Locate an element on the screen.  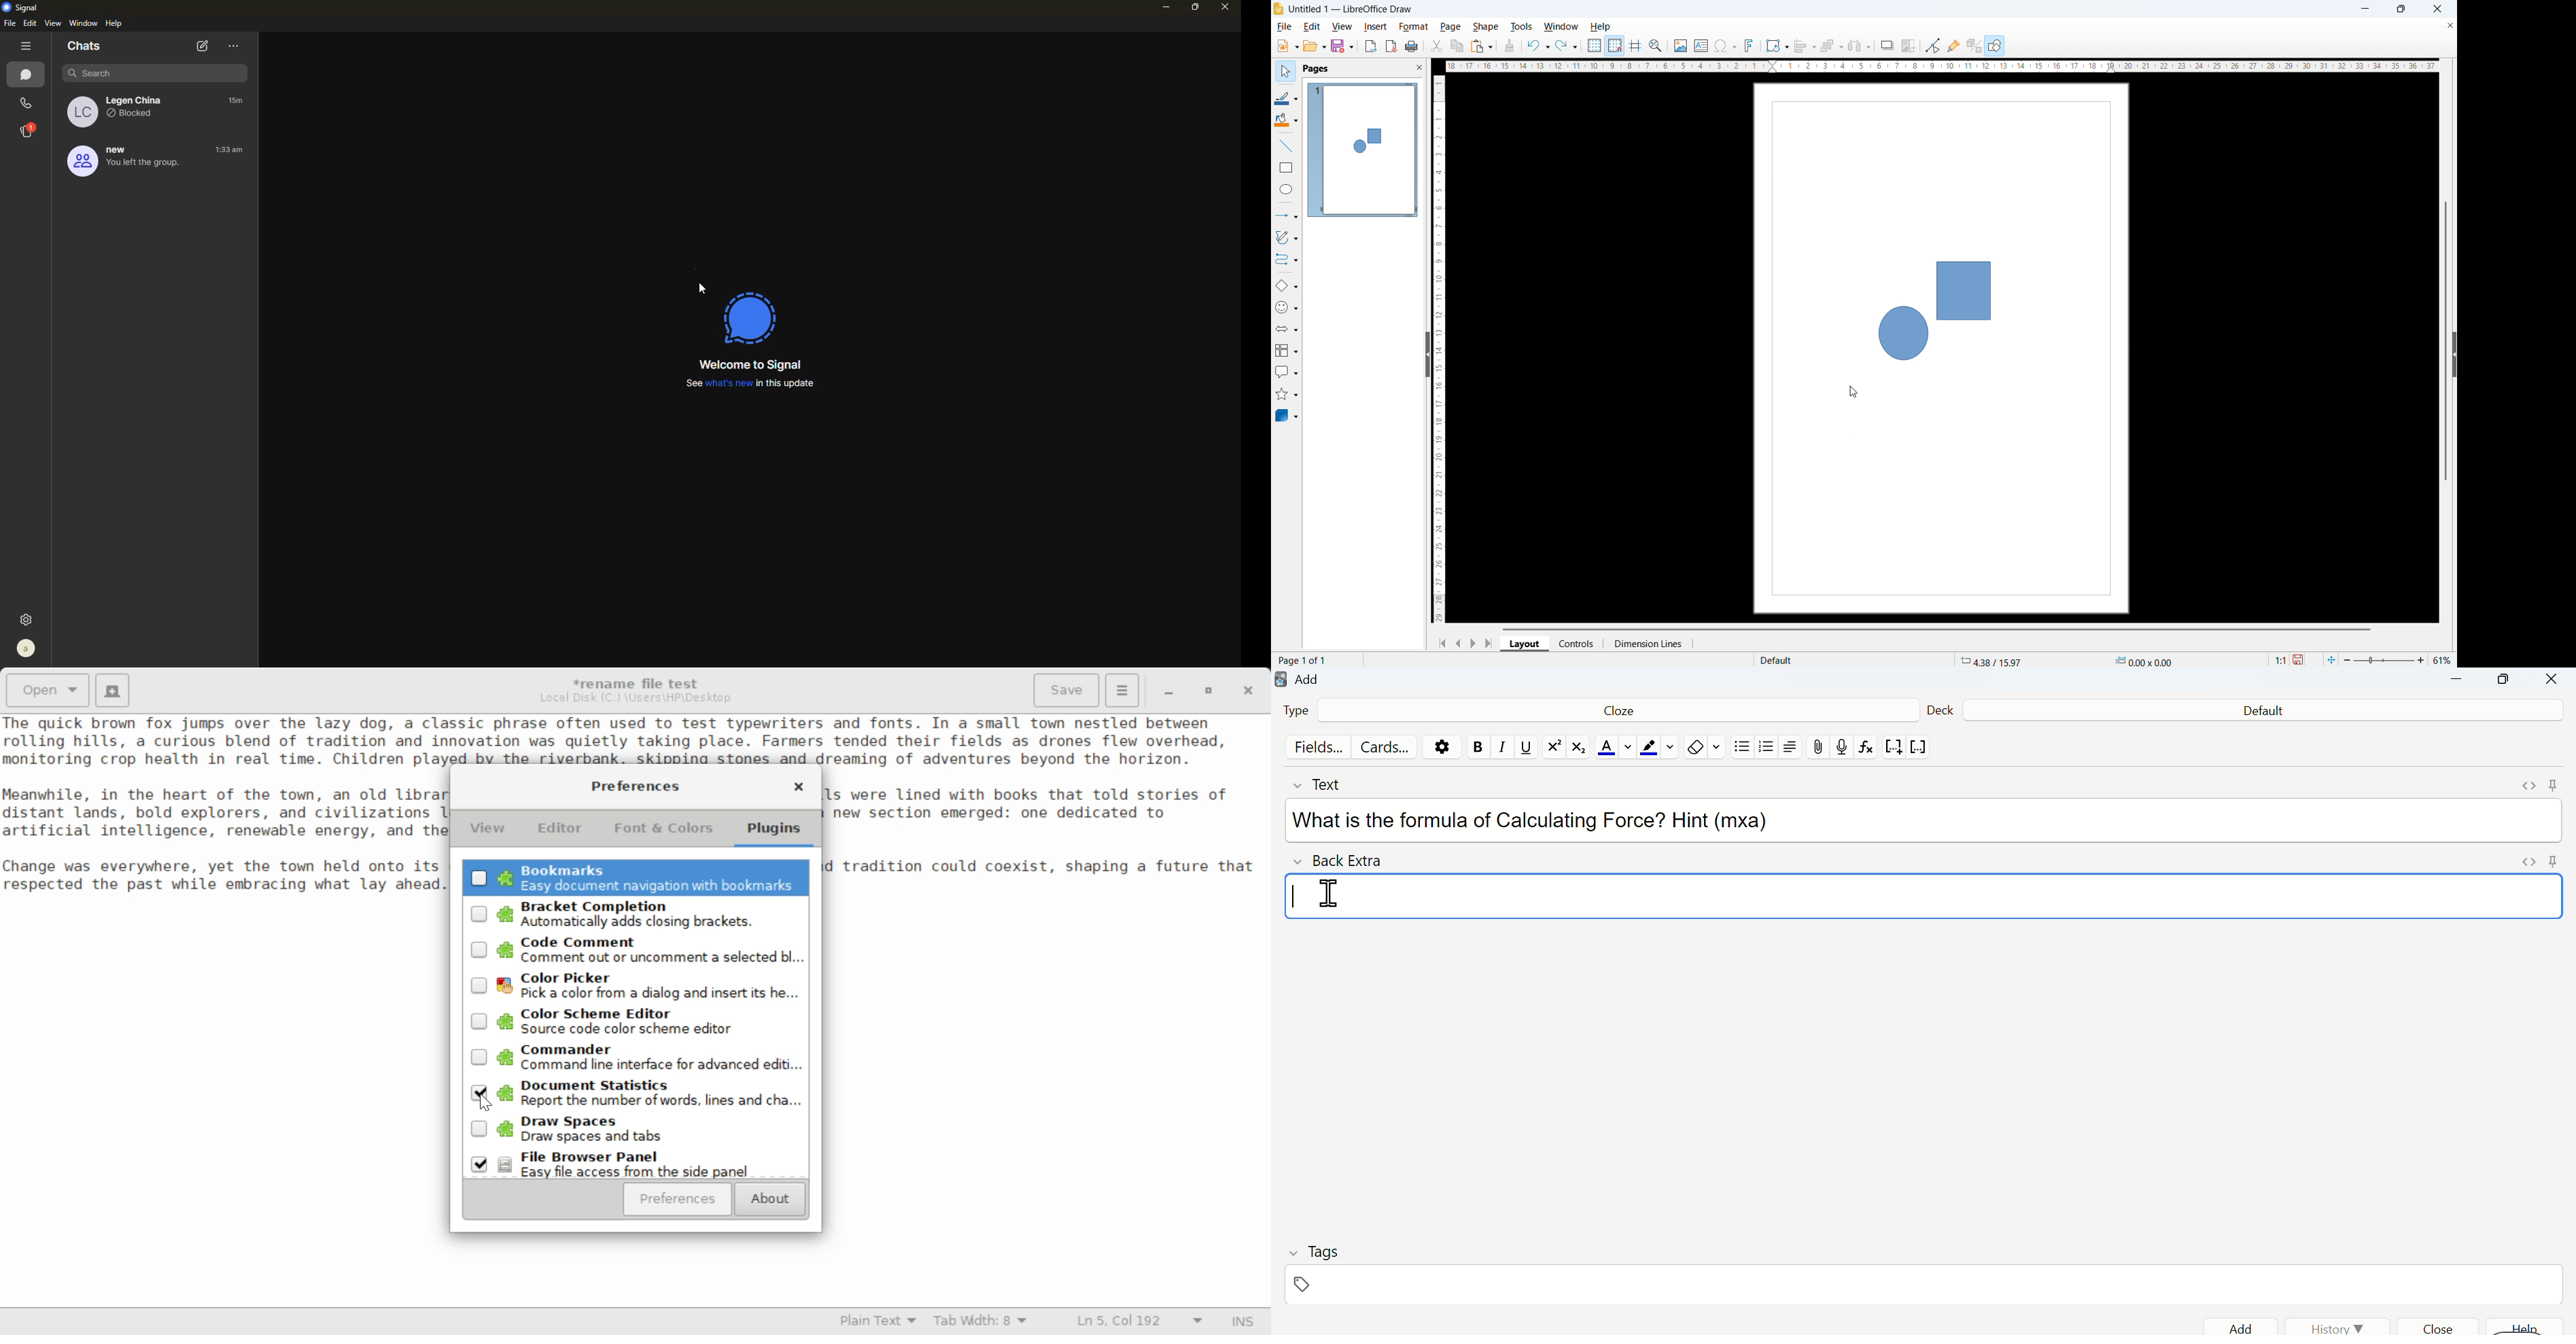
close pane is located at coordinates (1419, 68).